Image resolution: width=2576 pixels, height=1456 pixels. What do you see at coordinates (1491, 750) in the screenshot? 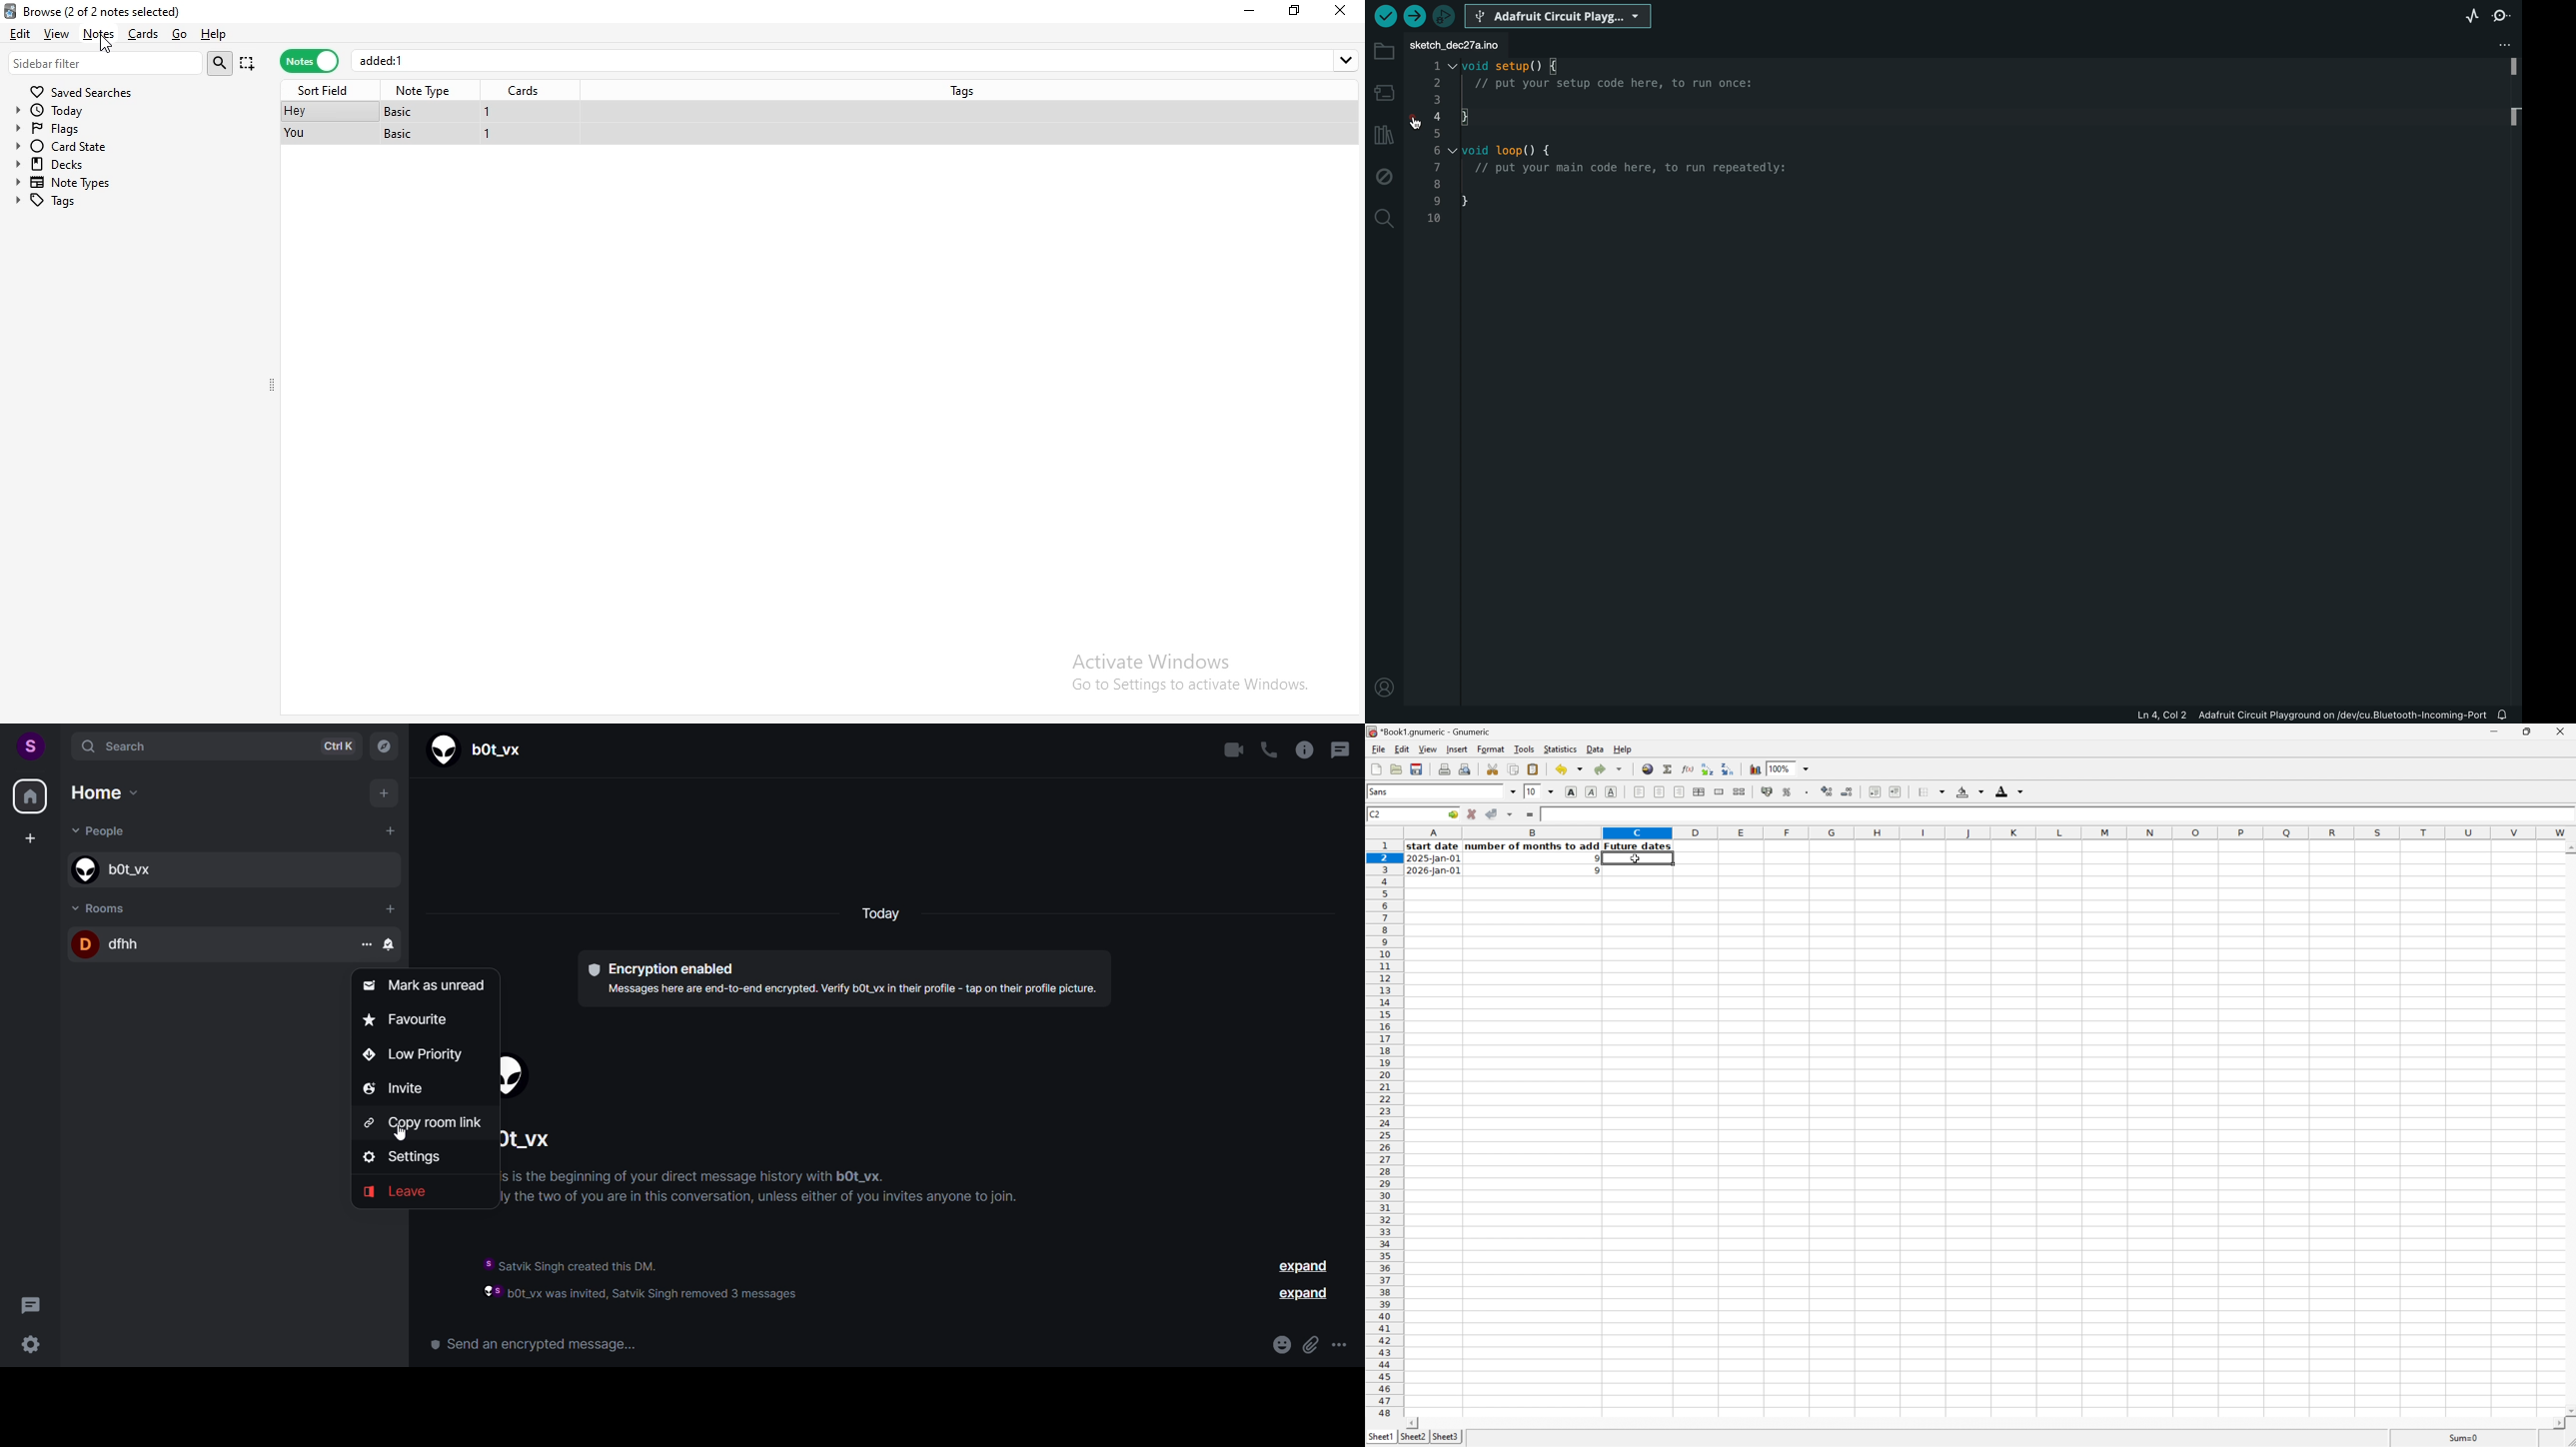
I see `Format` at bounding box center [1491, 750].